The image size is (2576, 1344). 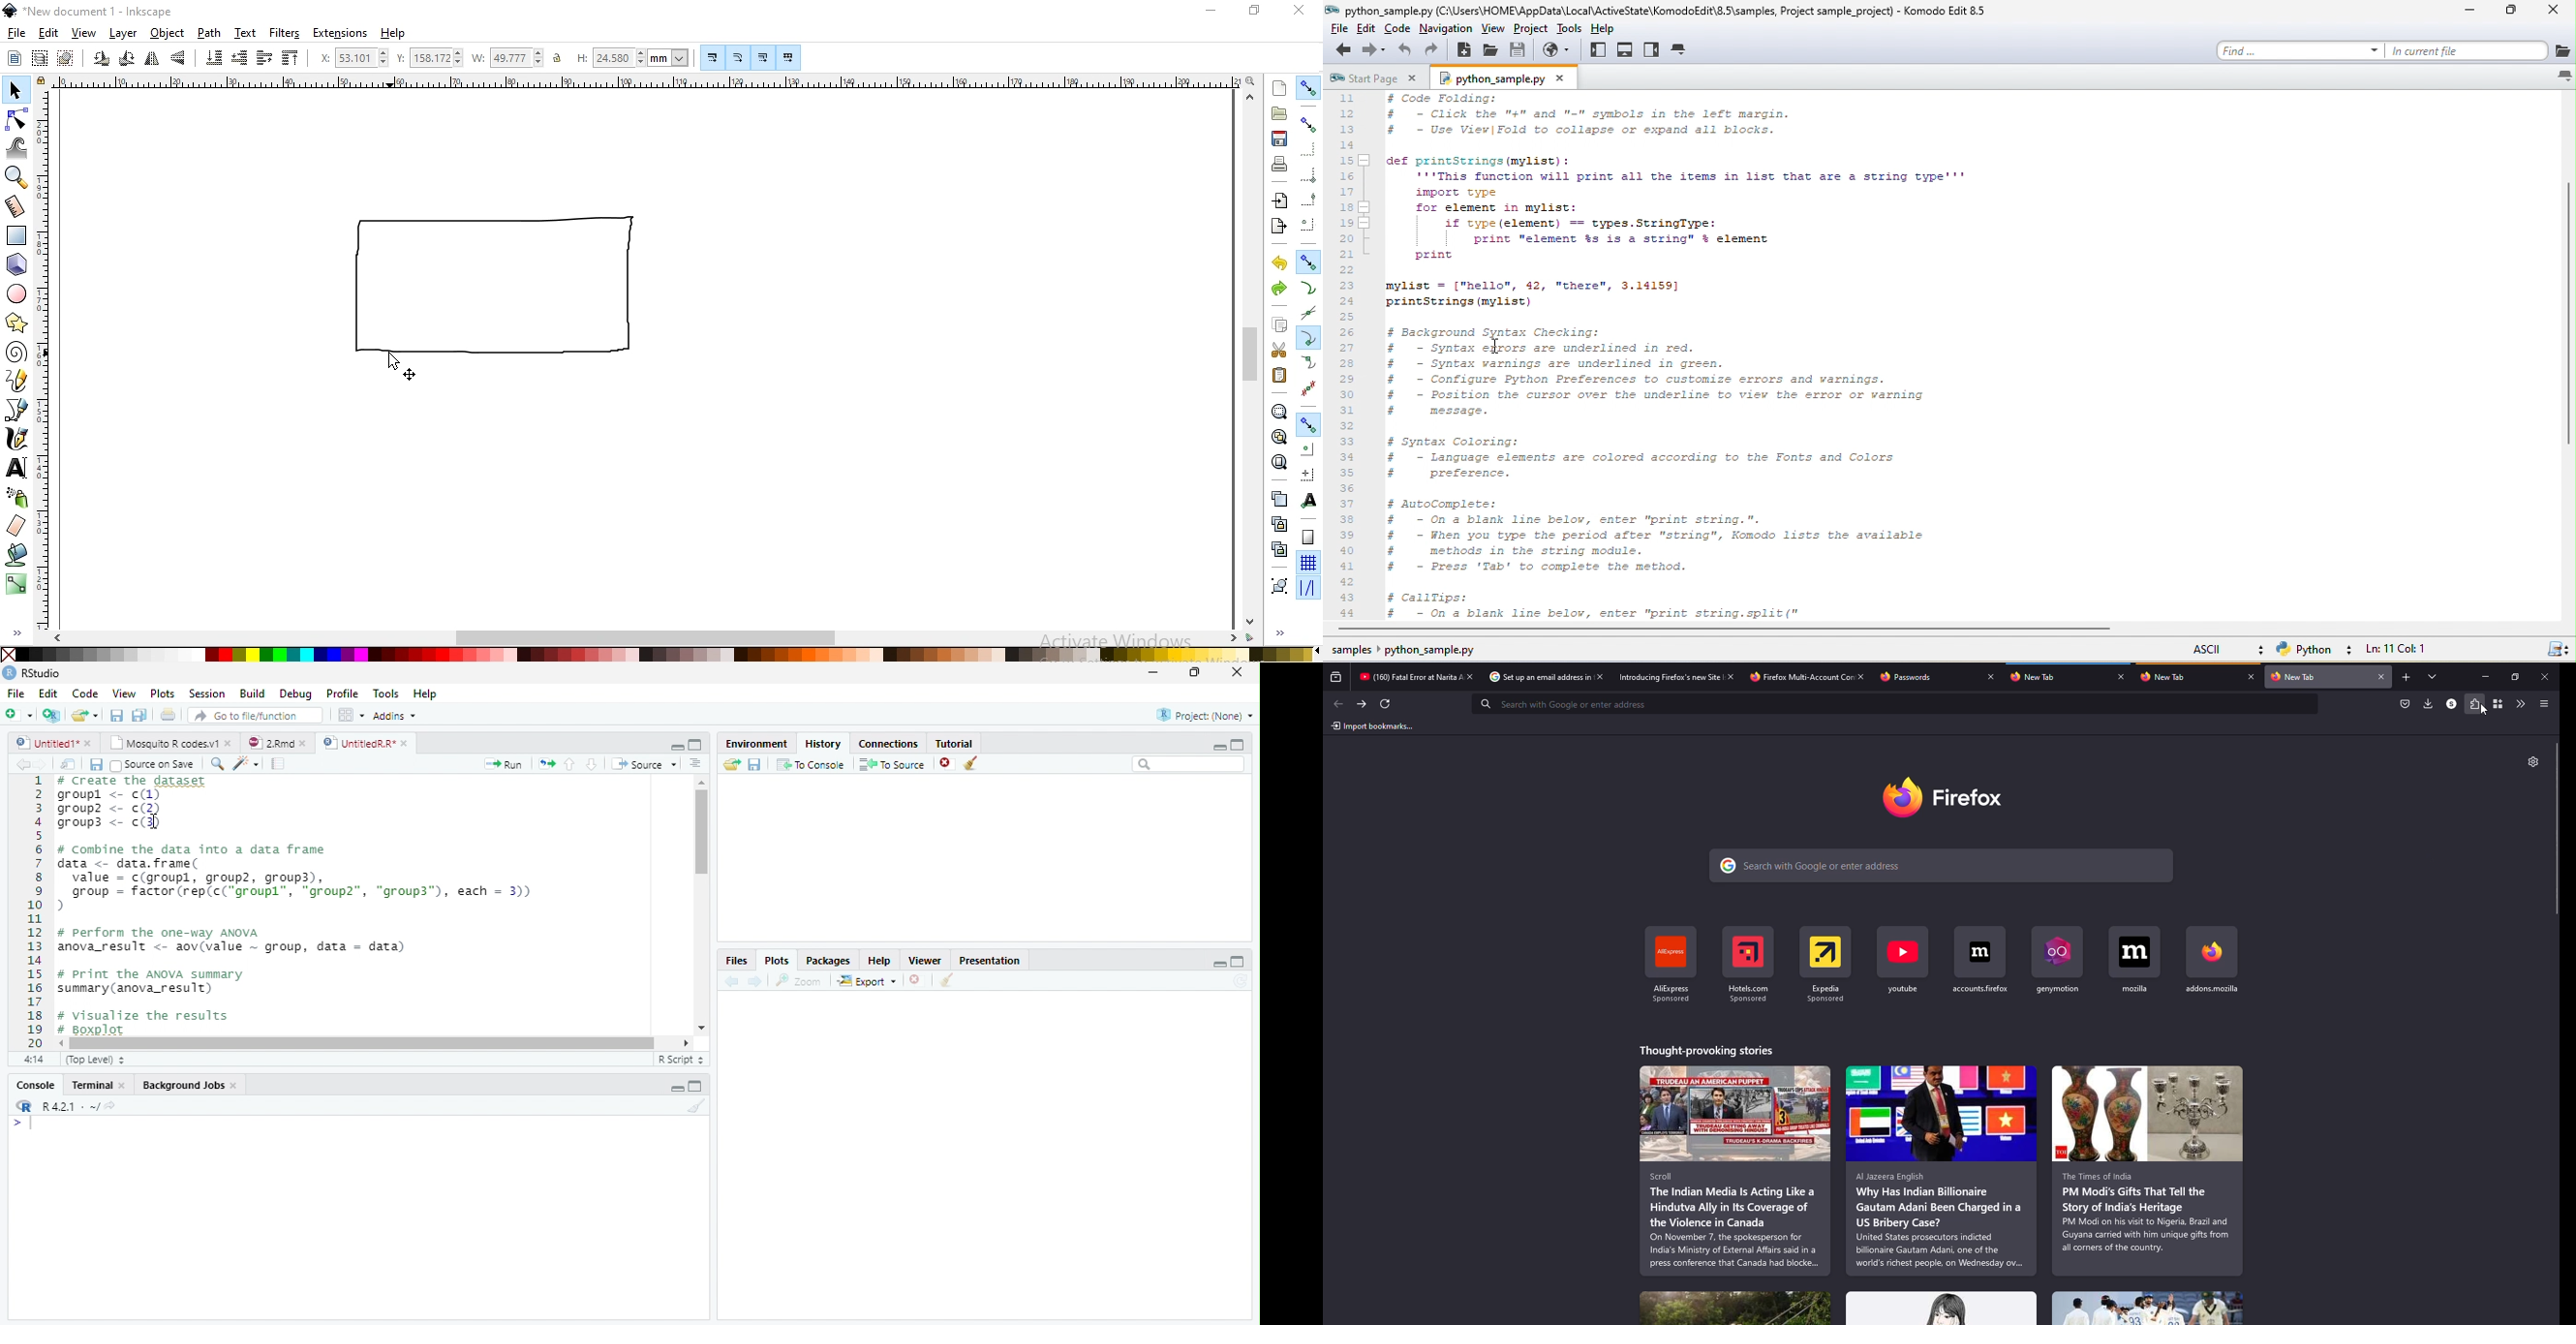 What do you see at coordinates (350, 714) in the screenshot?
I see `Workspace pane` at bounding box center [350, 714].